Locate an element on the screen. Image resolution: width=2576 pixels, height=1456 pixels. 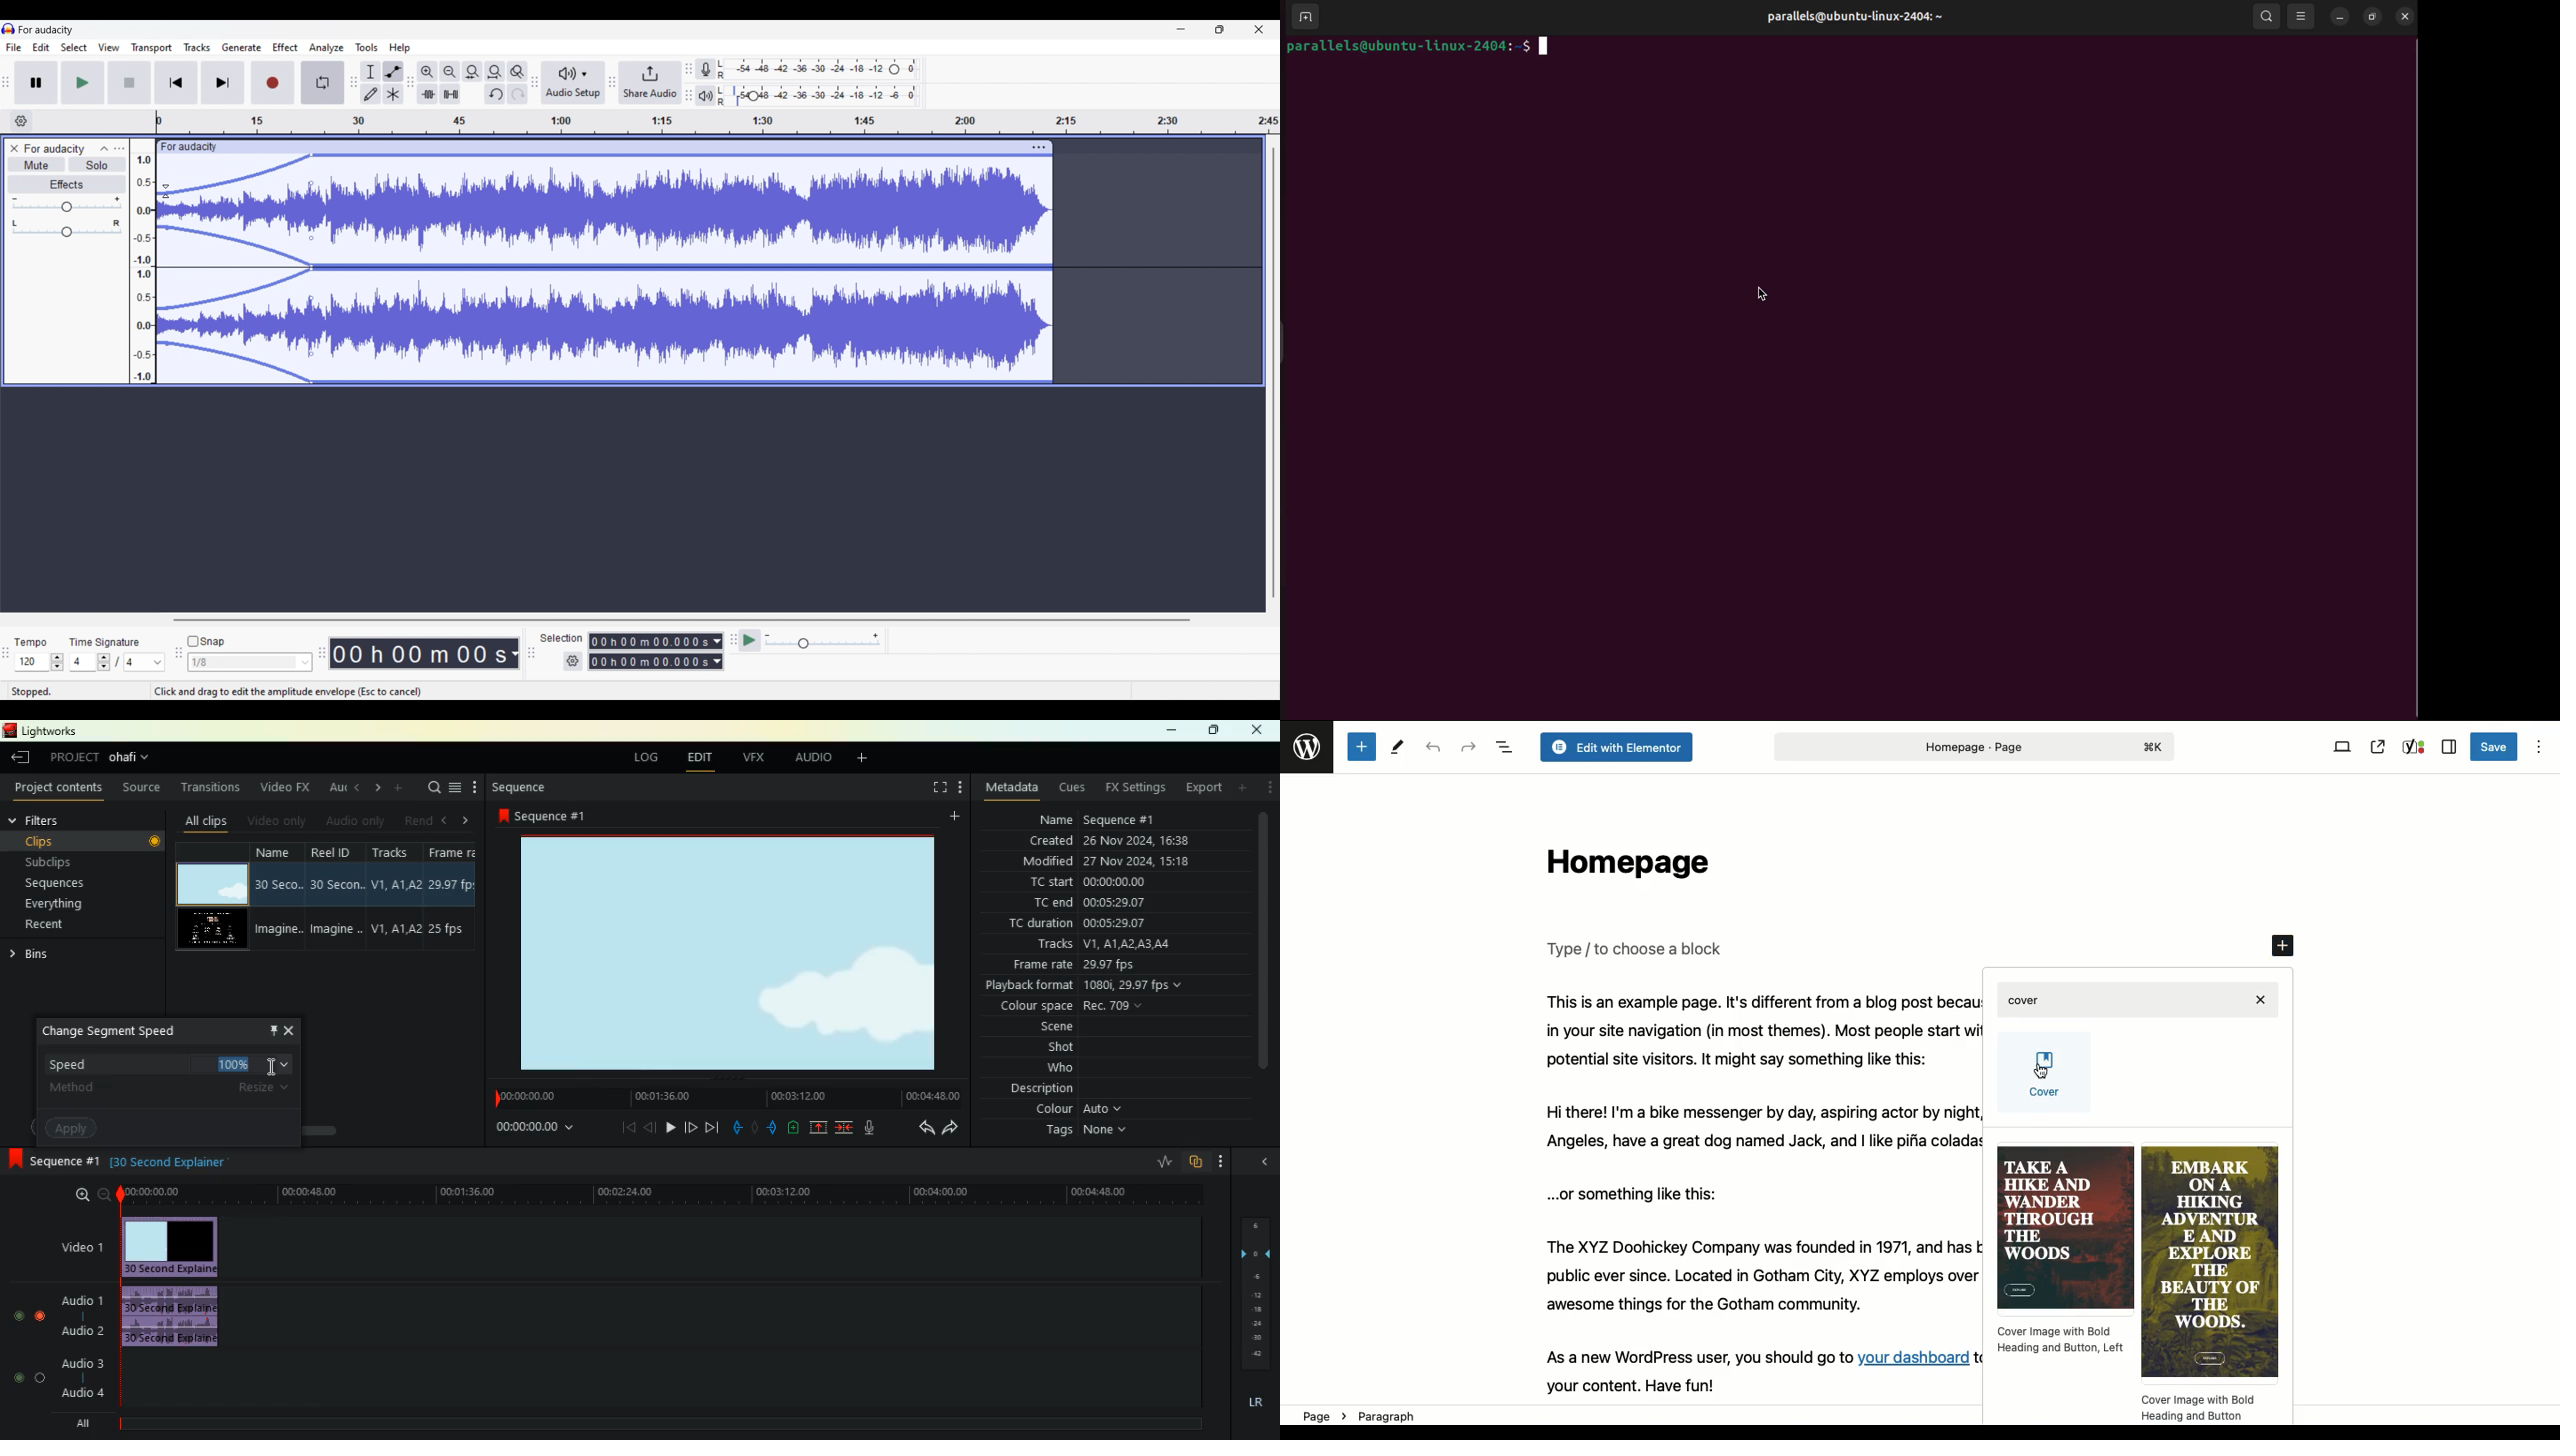
Track settings is located at coordinates (1039, 147).